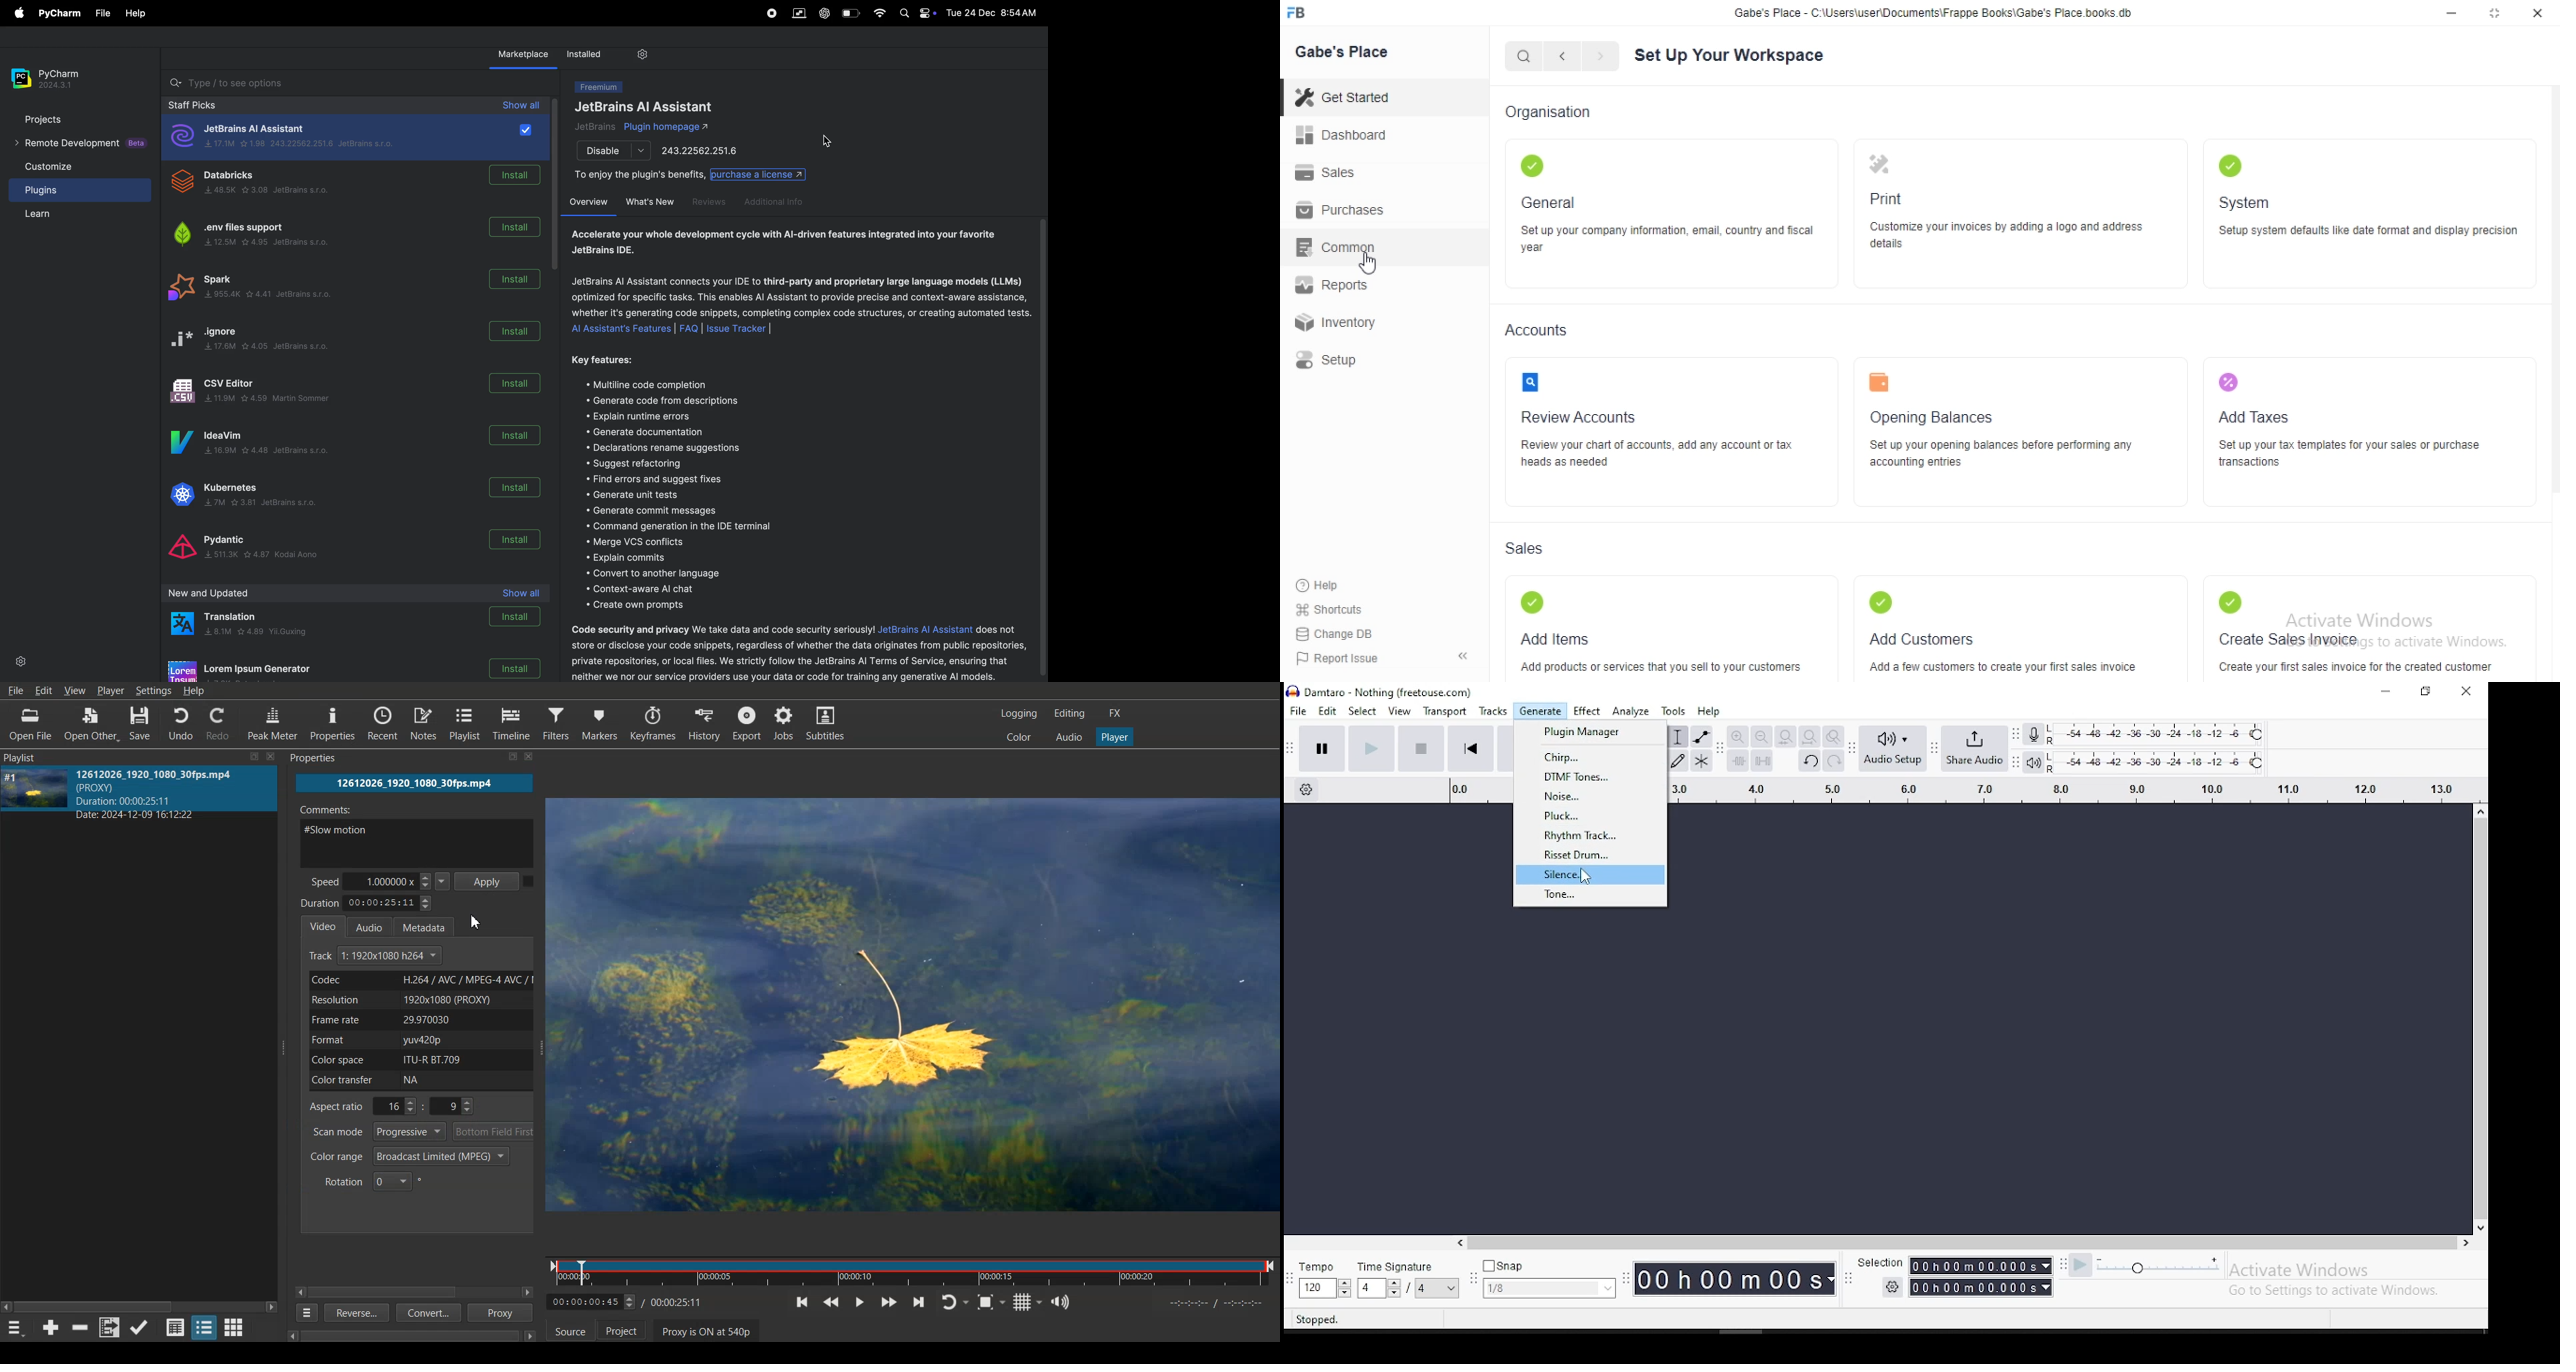 Image resolution: width=2576 pixels, height=1372 pixels. What do you see at coordinates (1444, 711) in the screenshot?
I see `transport` at bounding box center [1444, 711].